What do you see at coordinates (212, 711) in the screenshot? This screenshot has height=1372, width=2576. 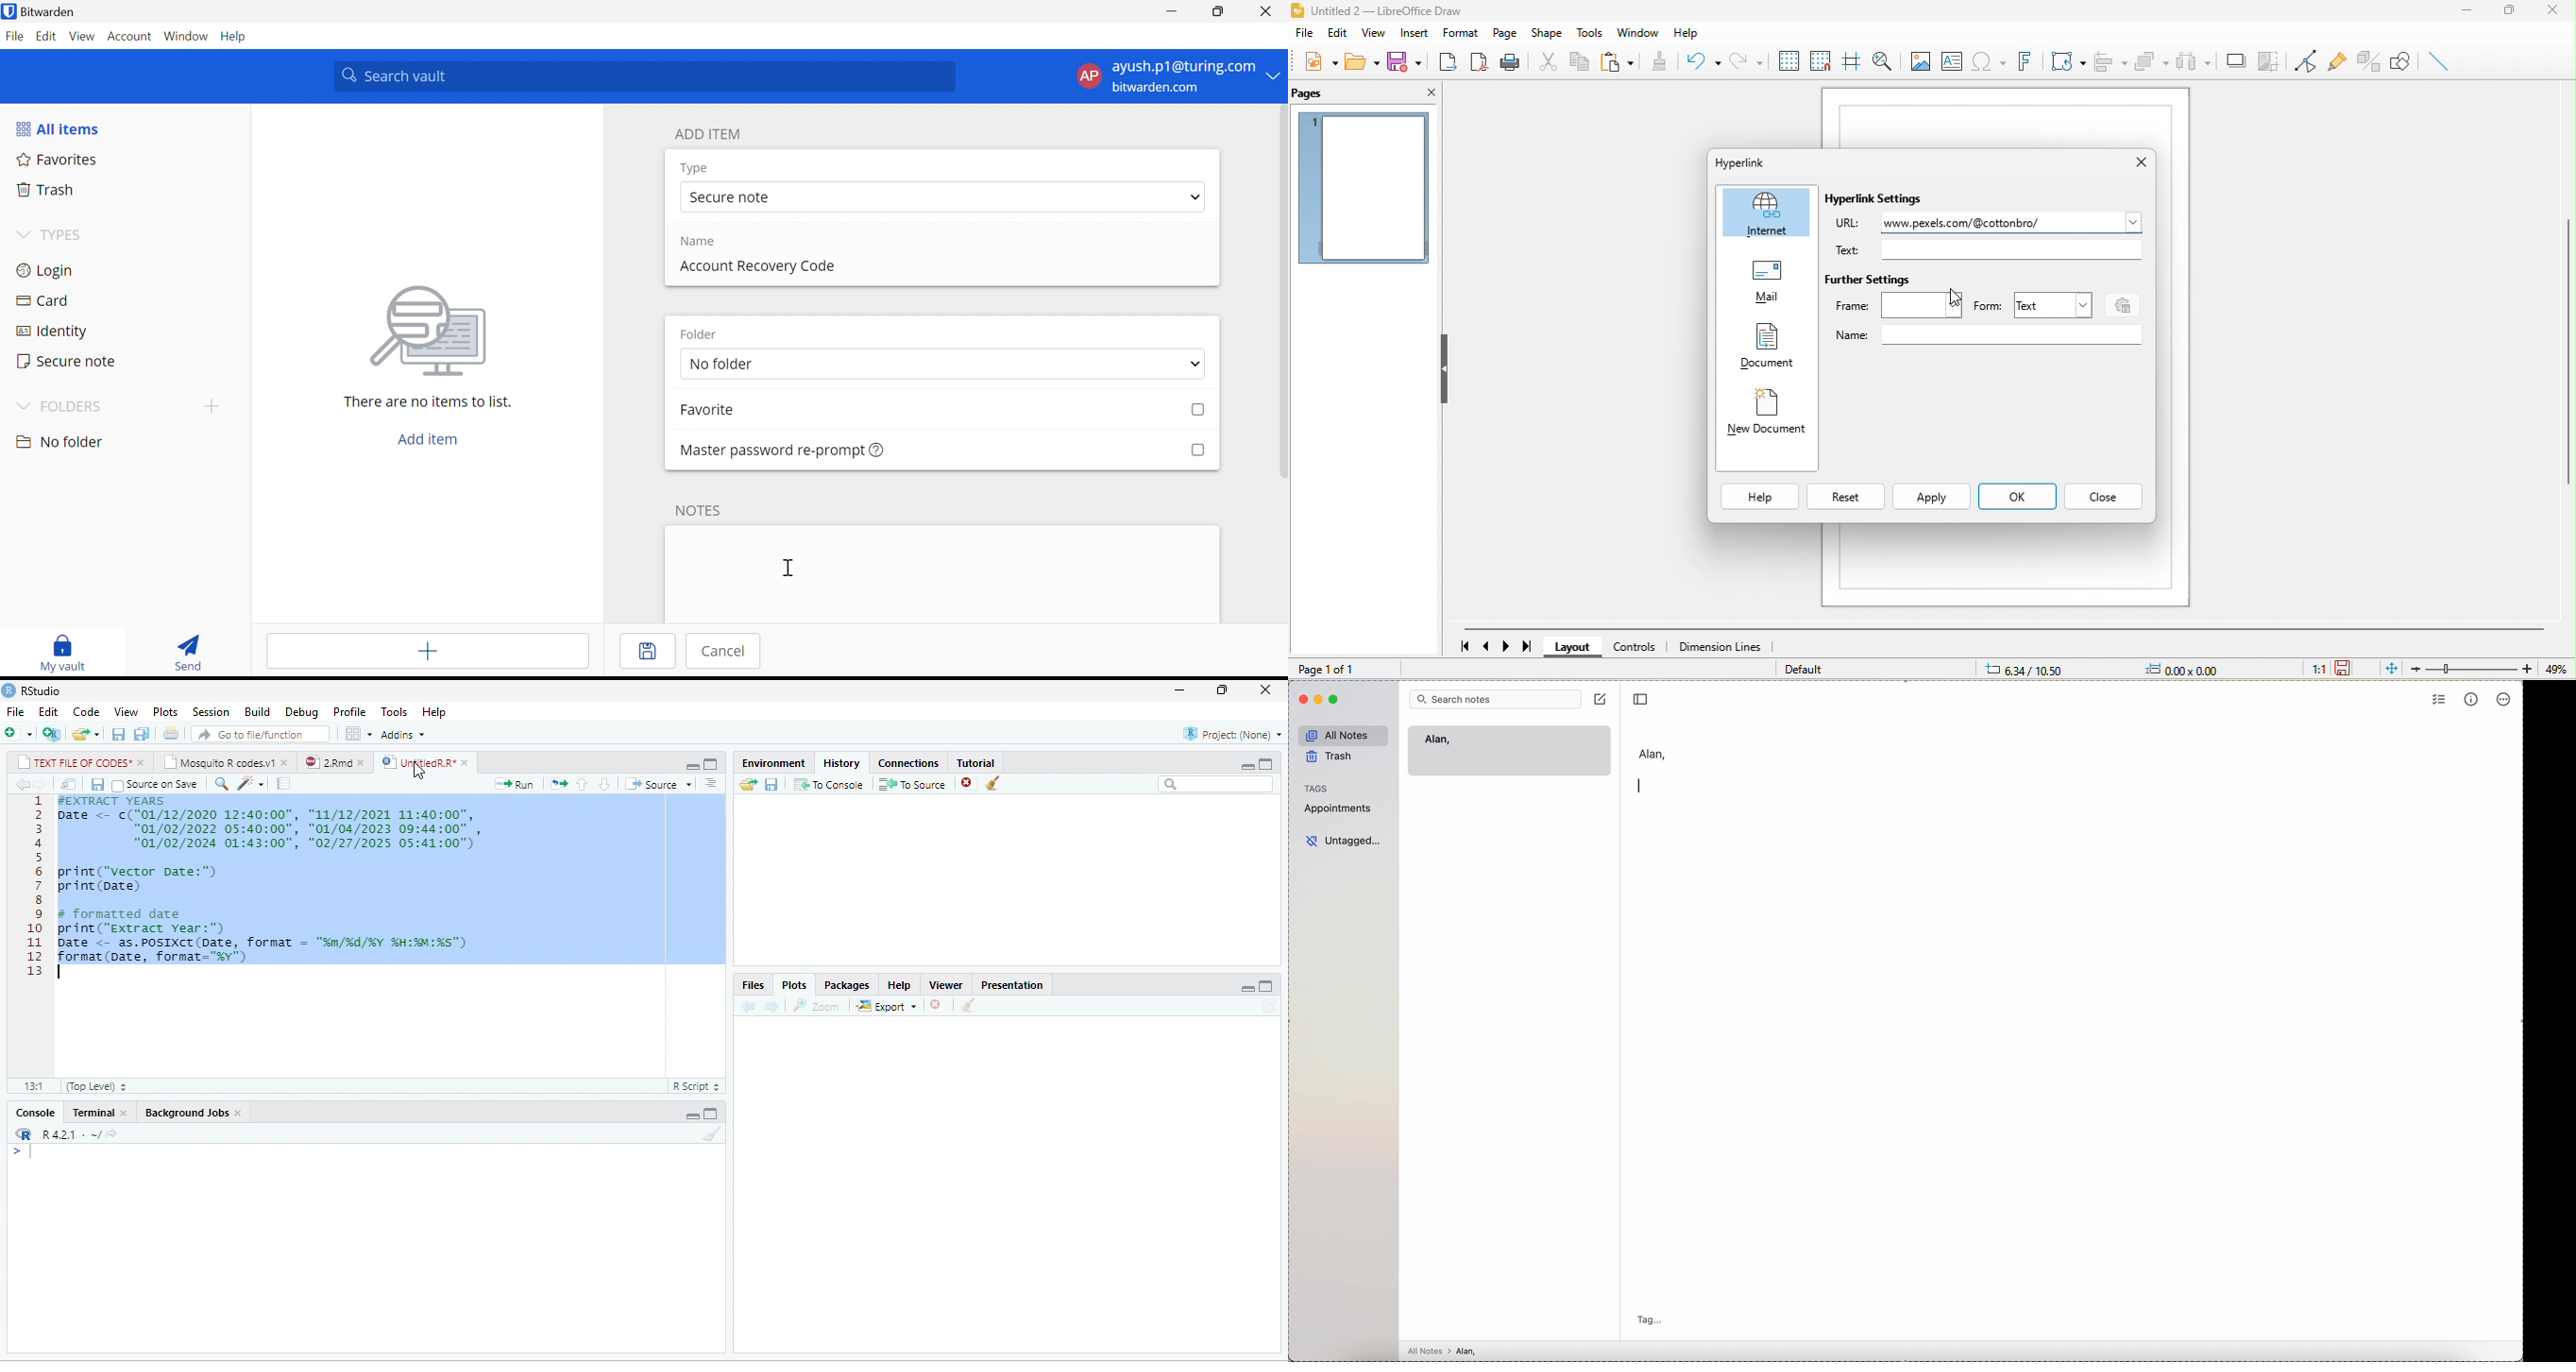 I see `Session` at bounding box center [212, 711].